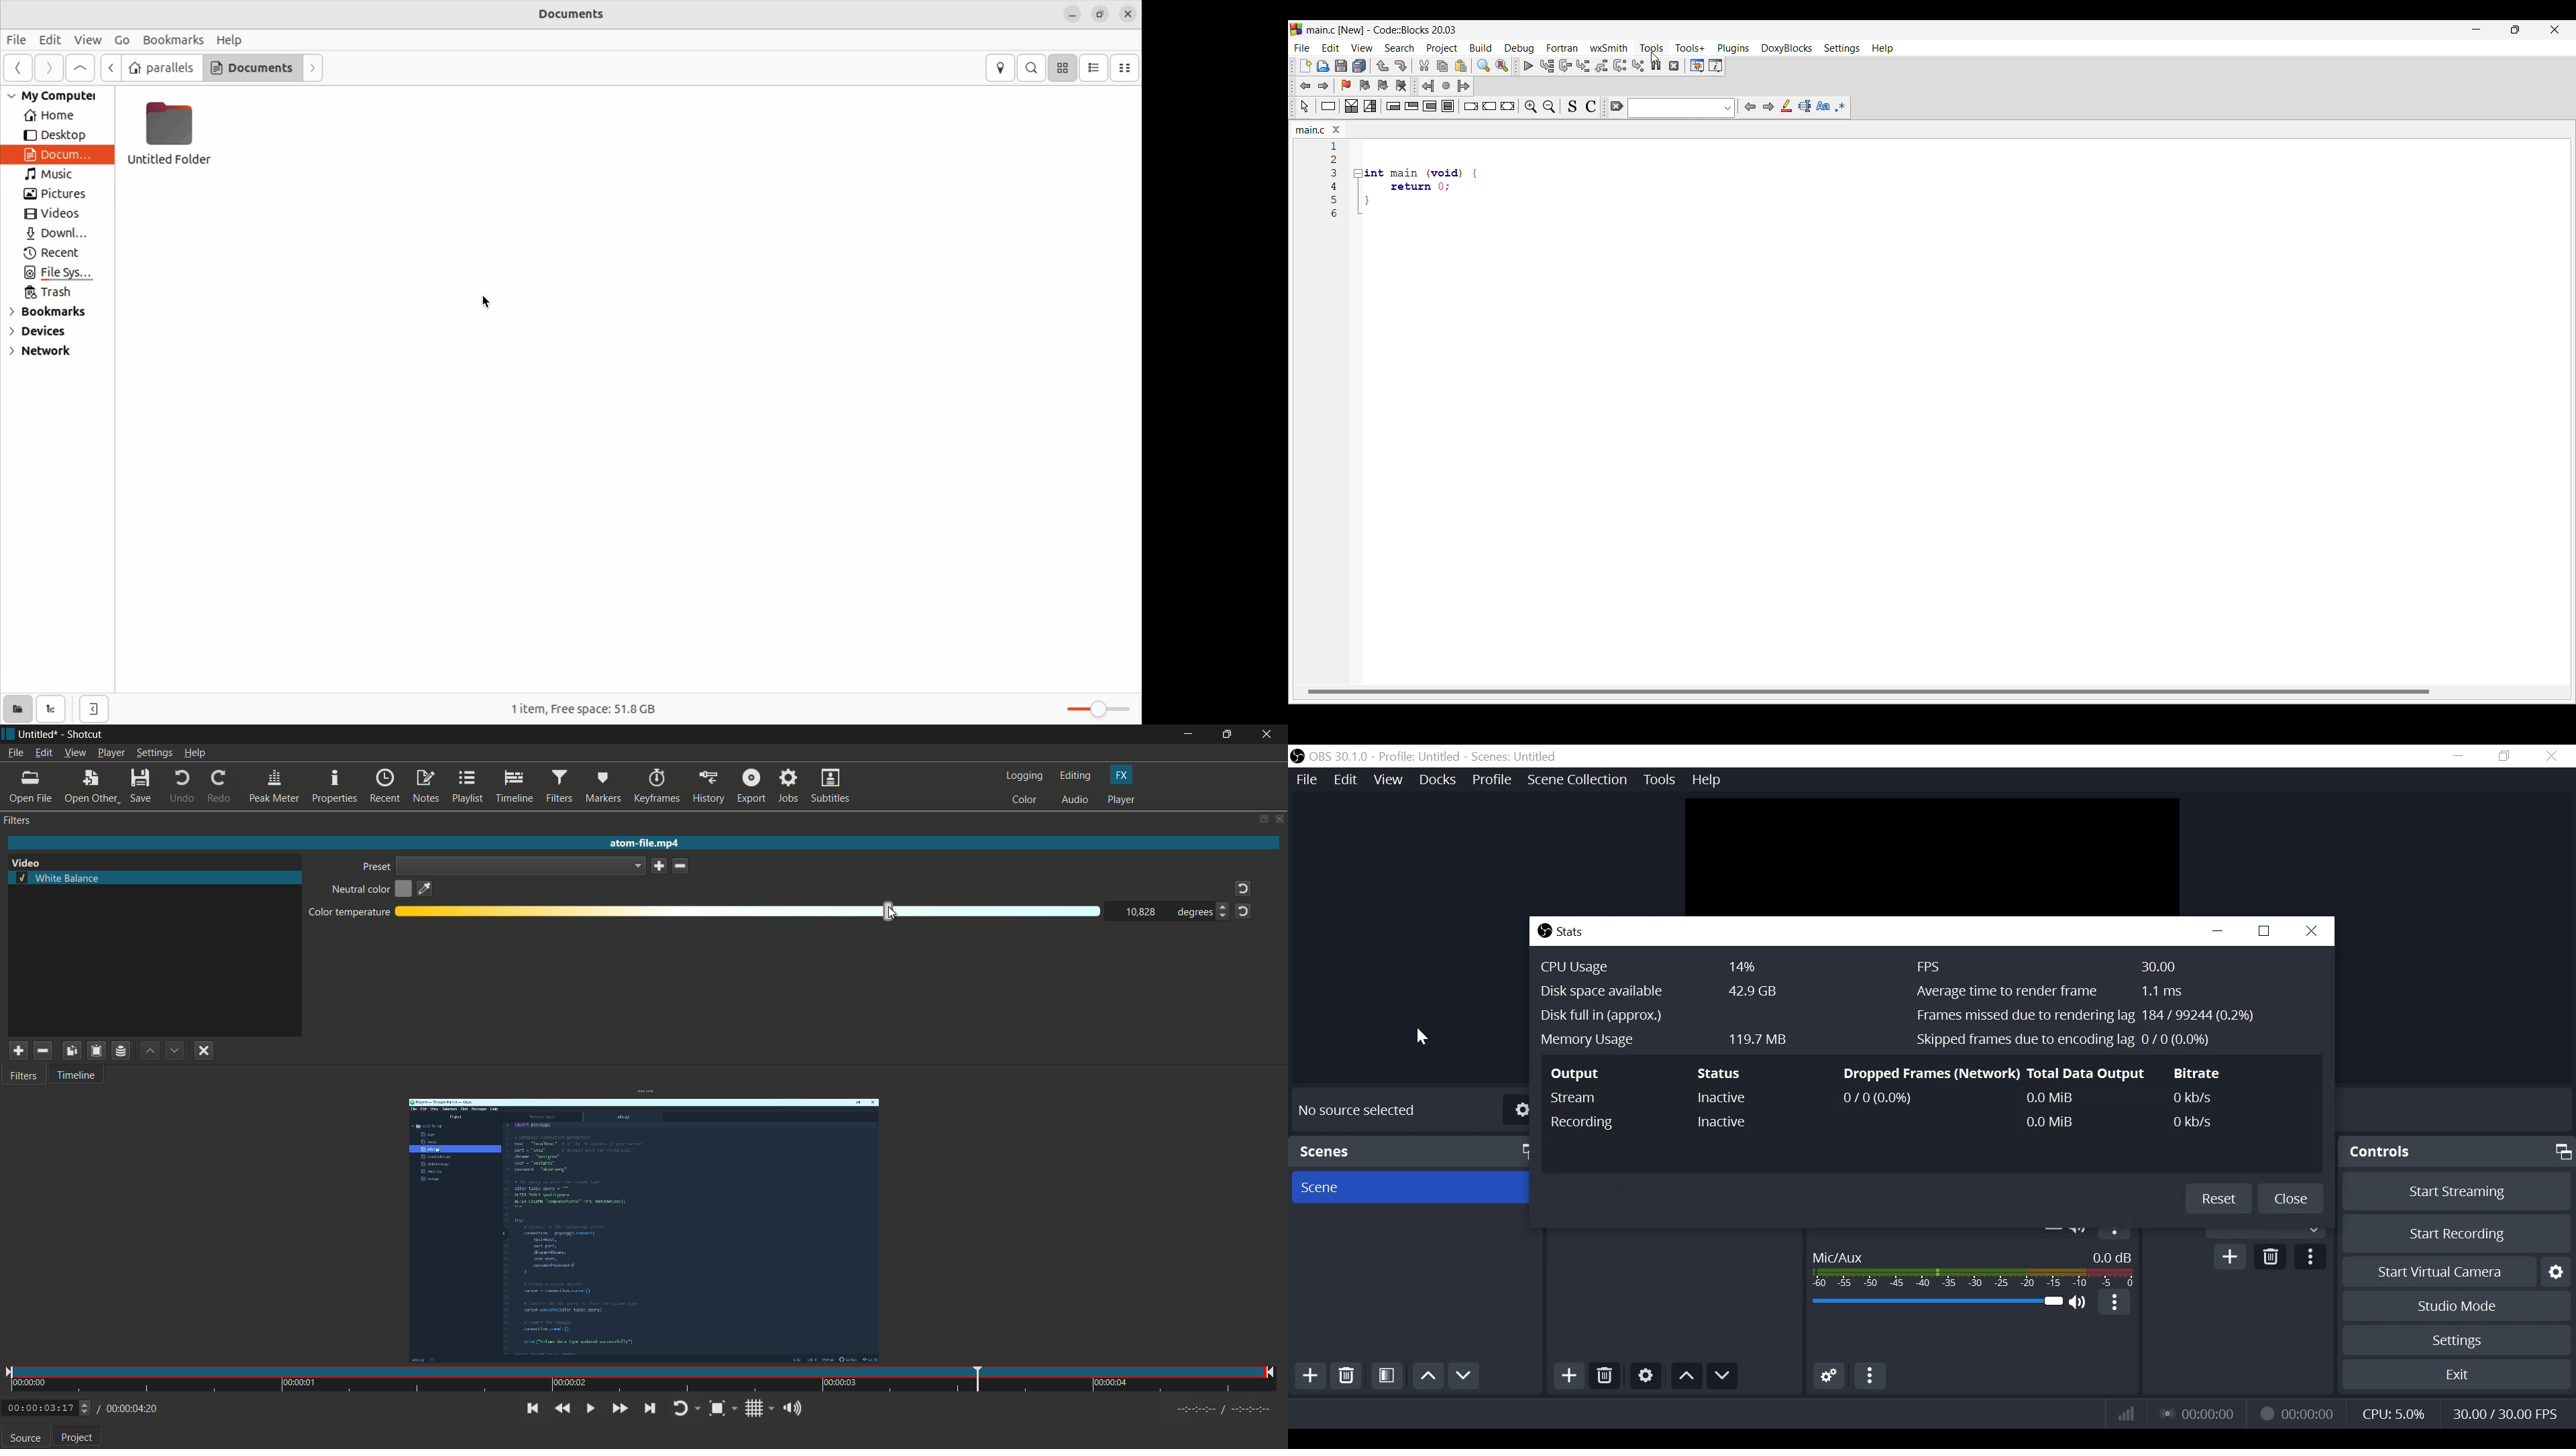 This screenshot has width=2576, height=1456. What do you see at coordinates (1652, 48) in the screenshot?
I see `Tools menu` at bounding box center [1652, 48].